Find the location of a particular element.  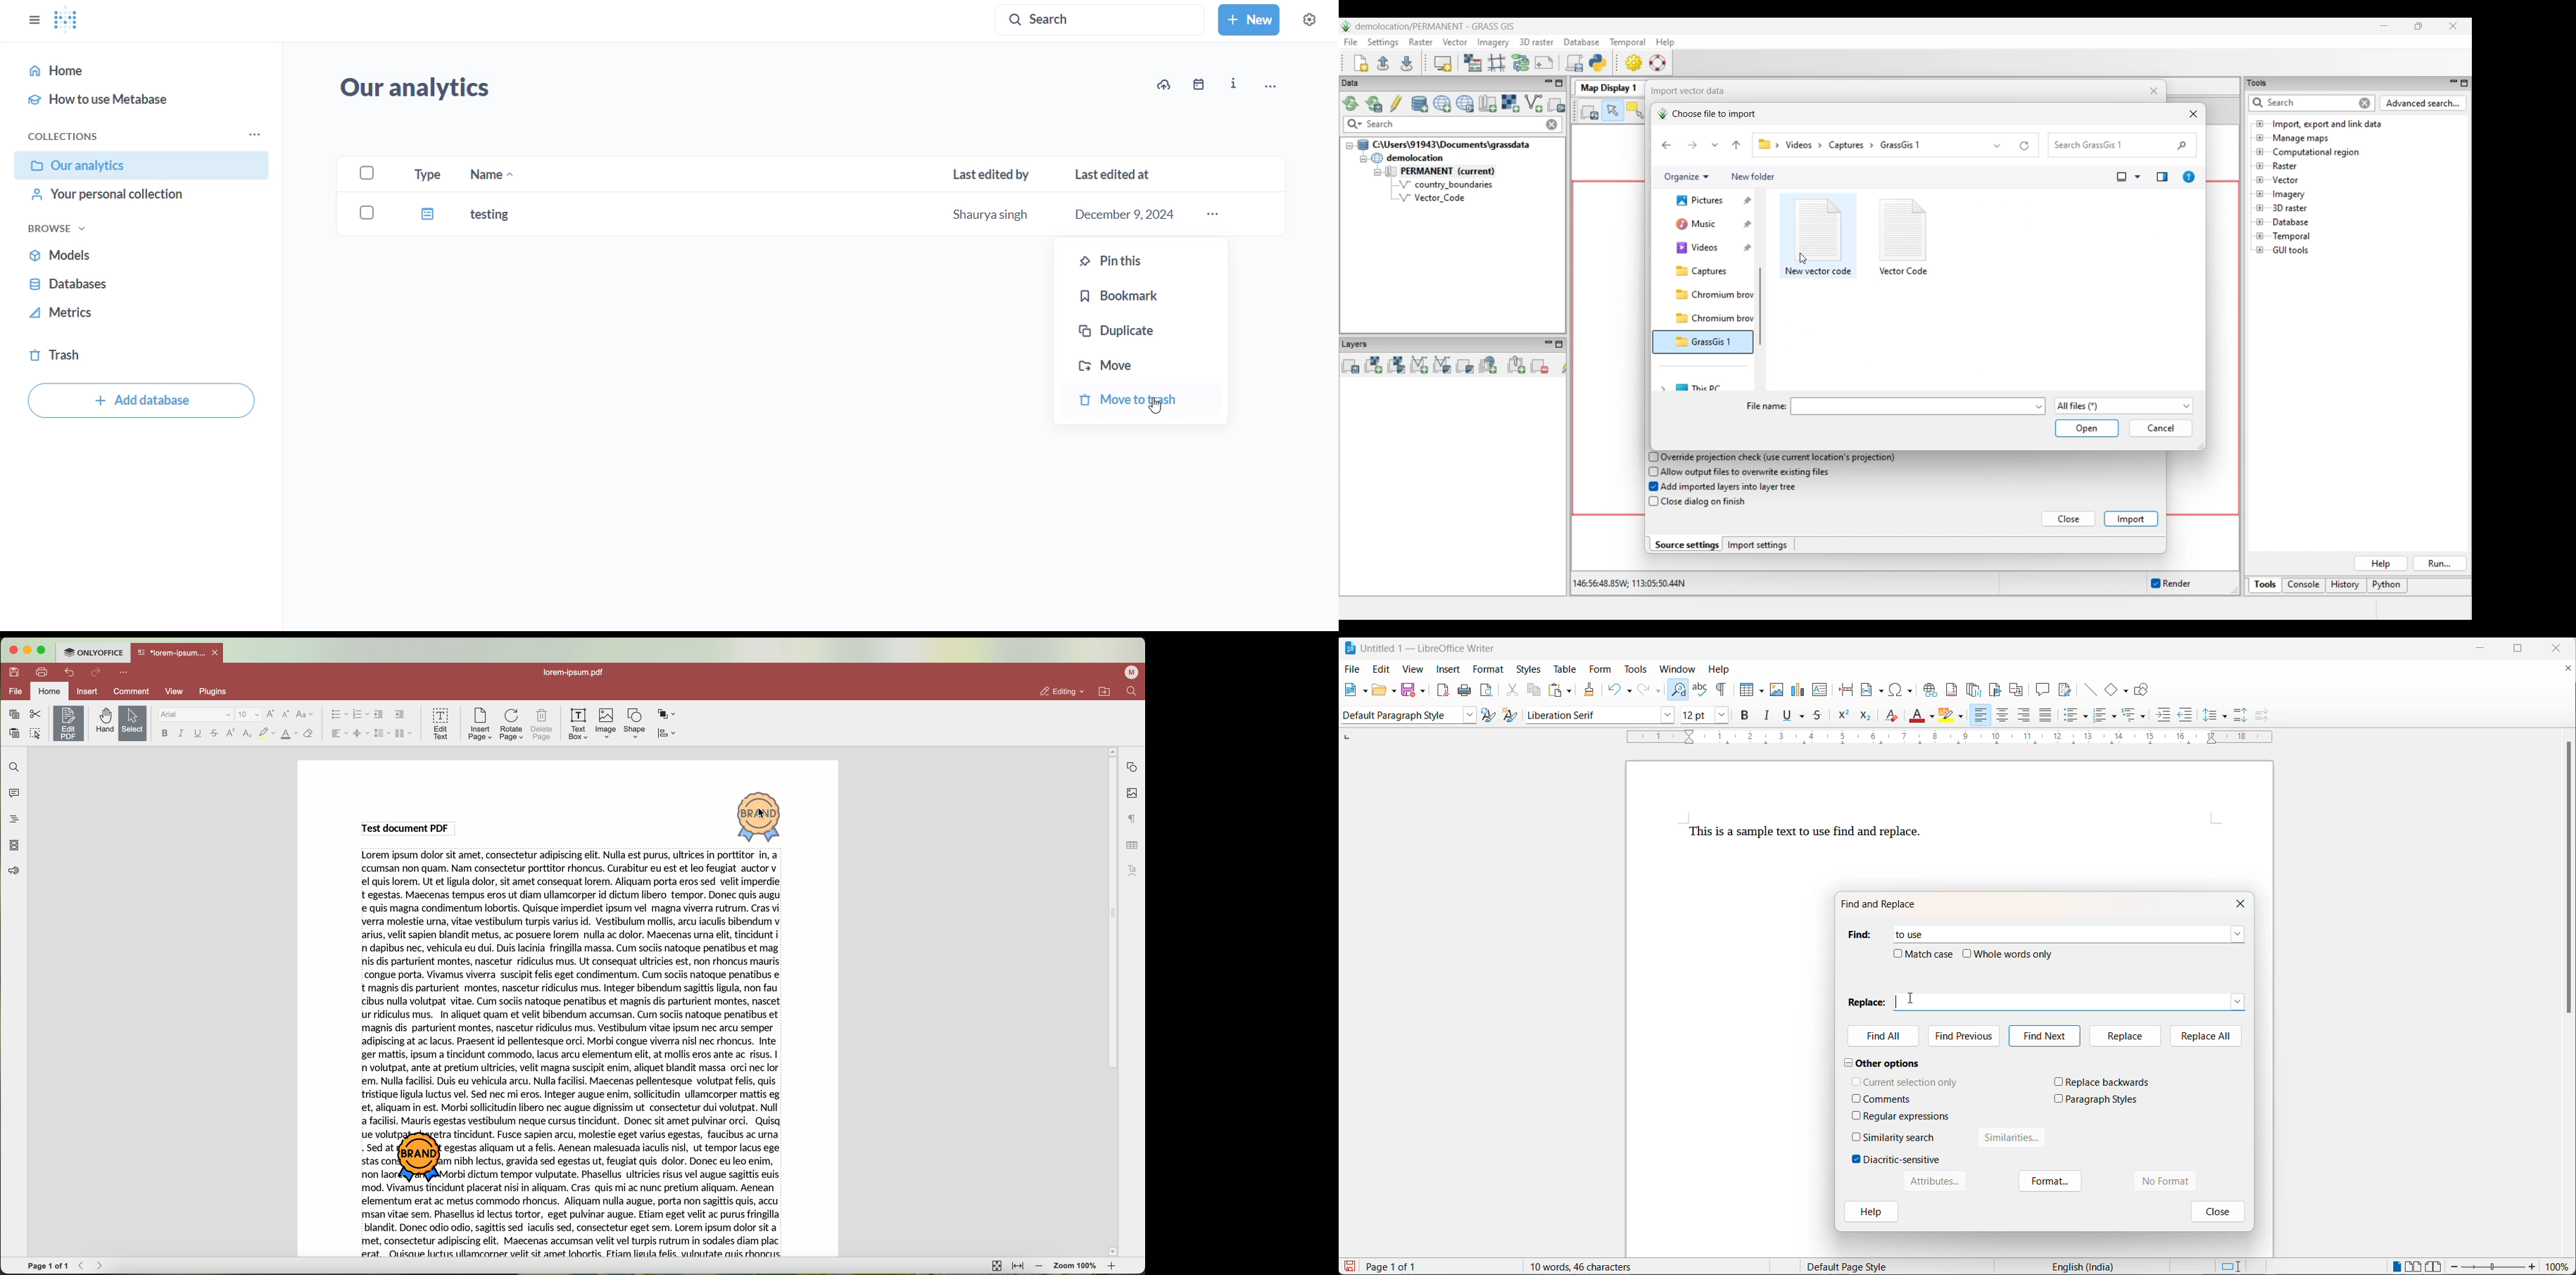

text align left is located at coordinates (1980, 716).